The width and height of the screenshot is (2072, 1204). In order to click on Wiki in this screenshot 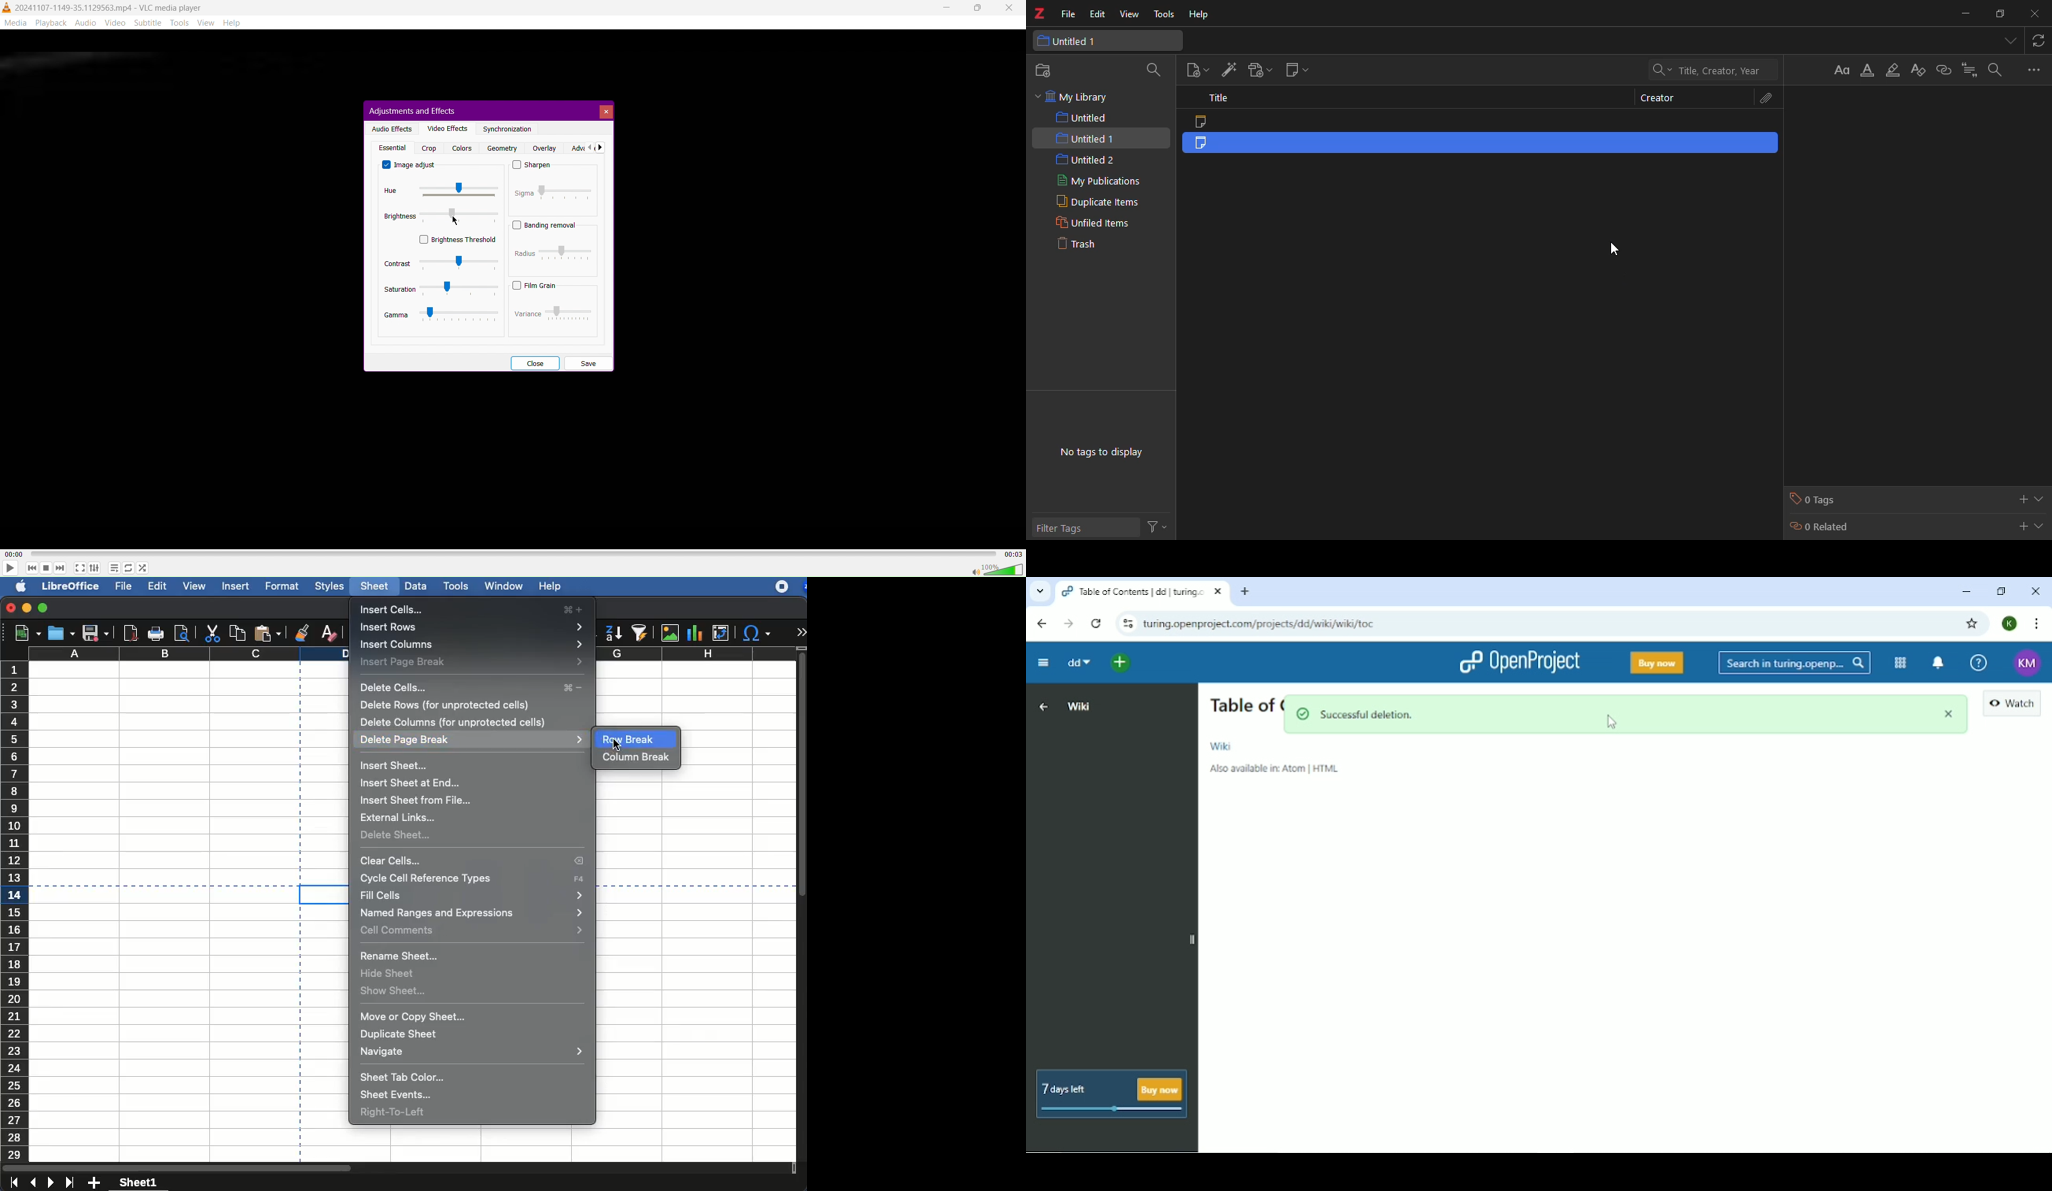, I will do `click(1221, 746)`.